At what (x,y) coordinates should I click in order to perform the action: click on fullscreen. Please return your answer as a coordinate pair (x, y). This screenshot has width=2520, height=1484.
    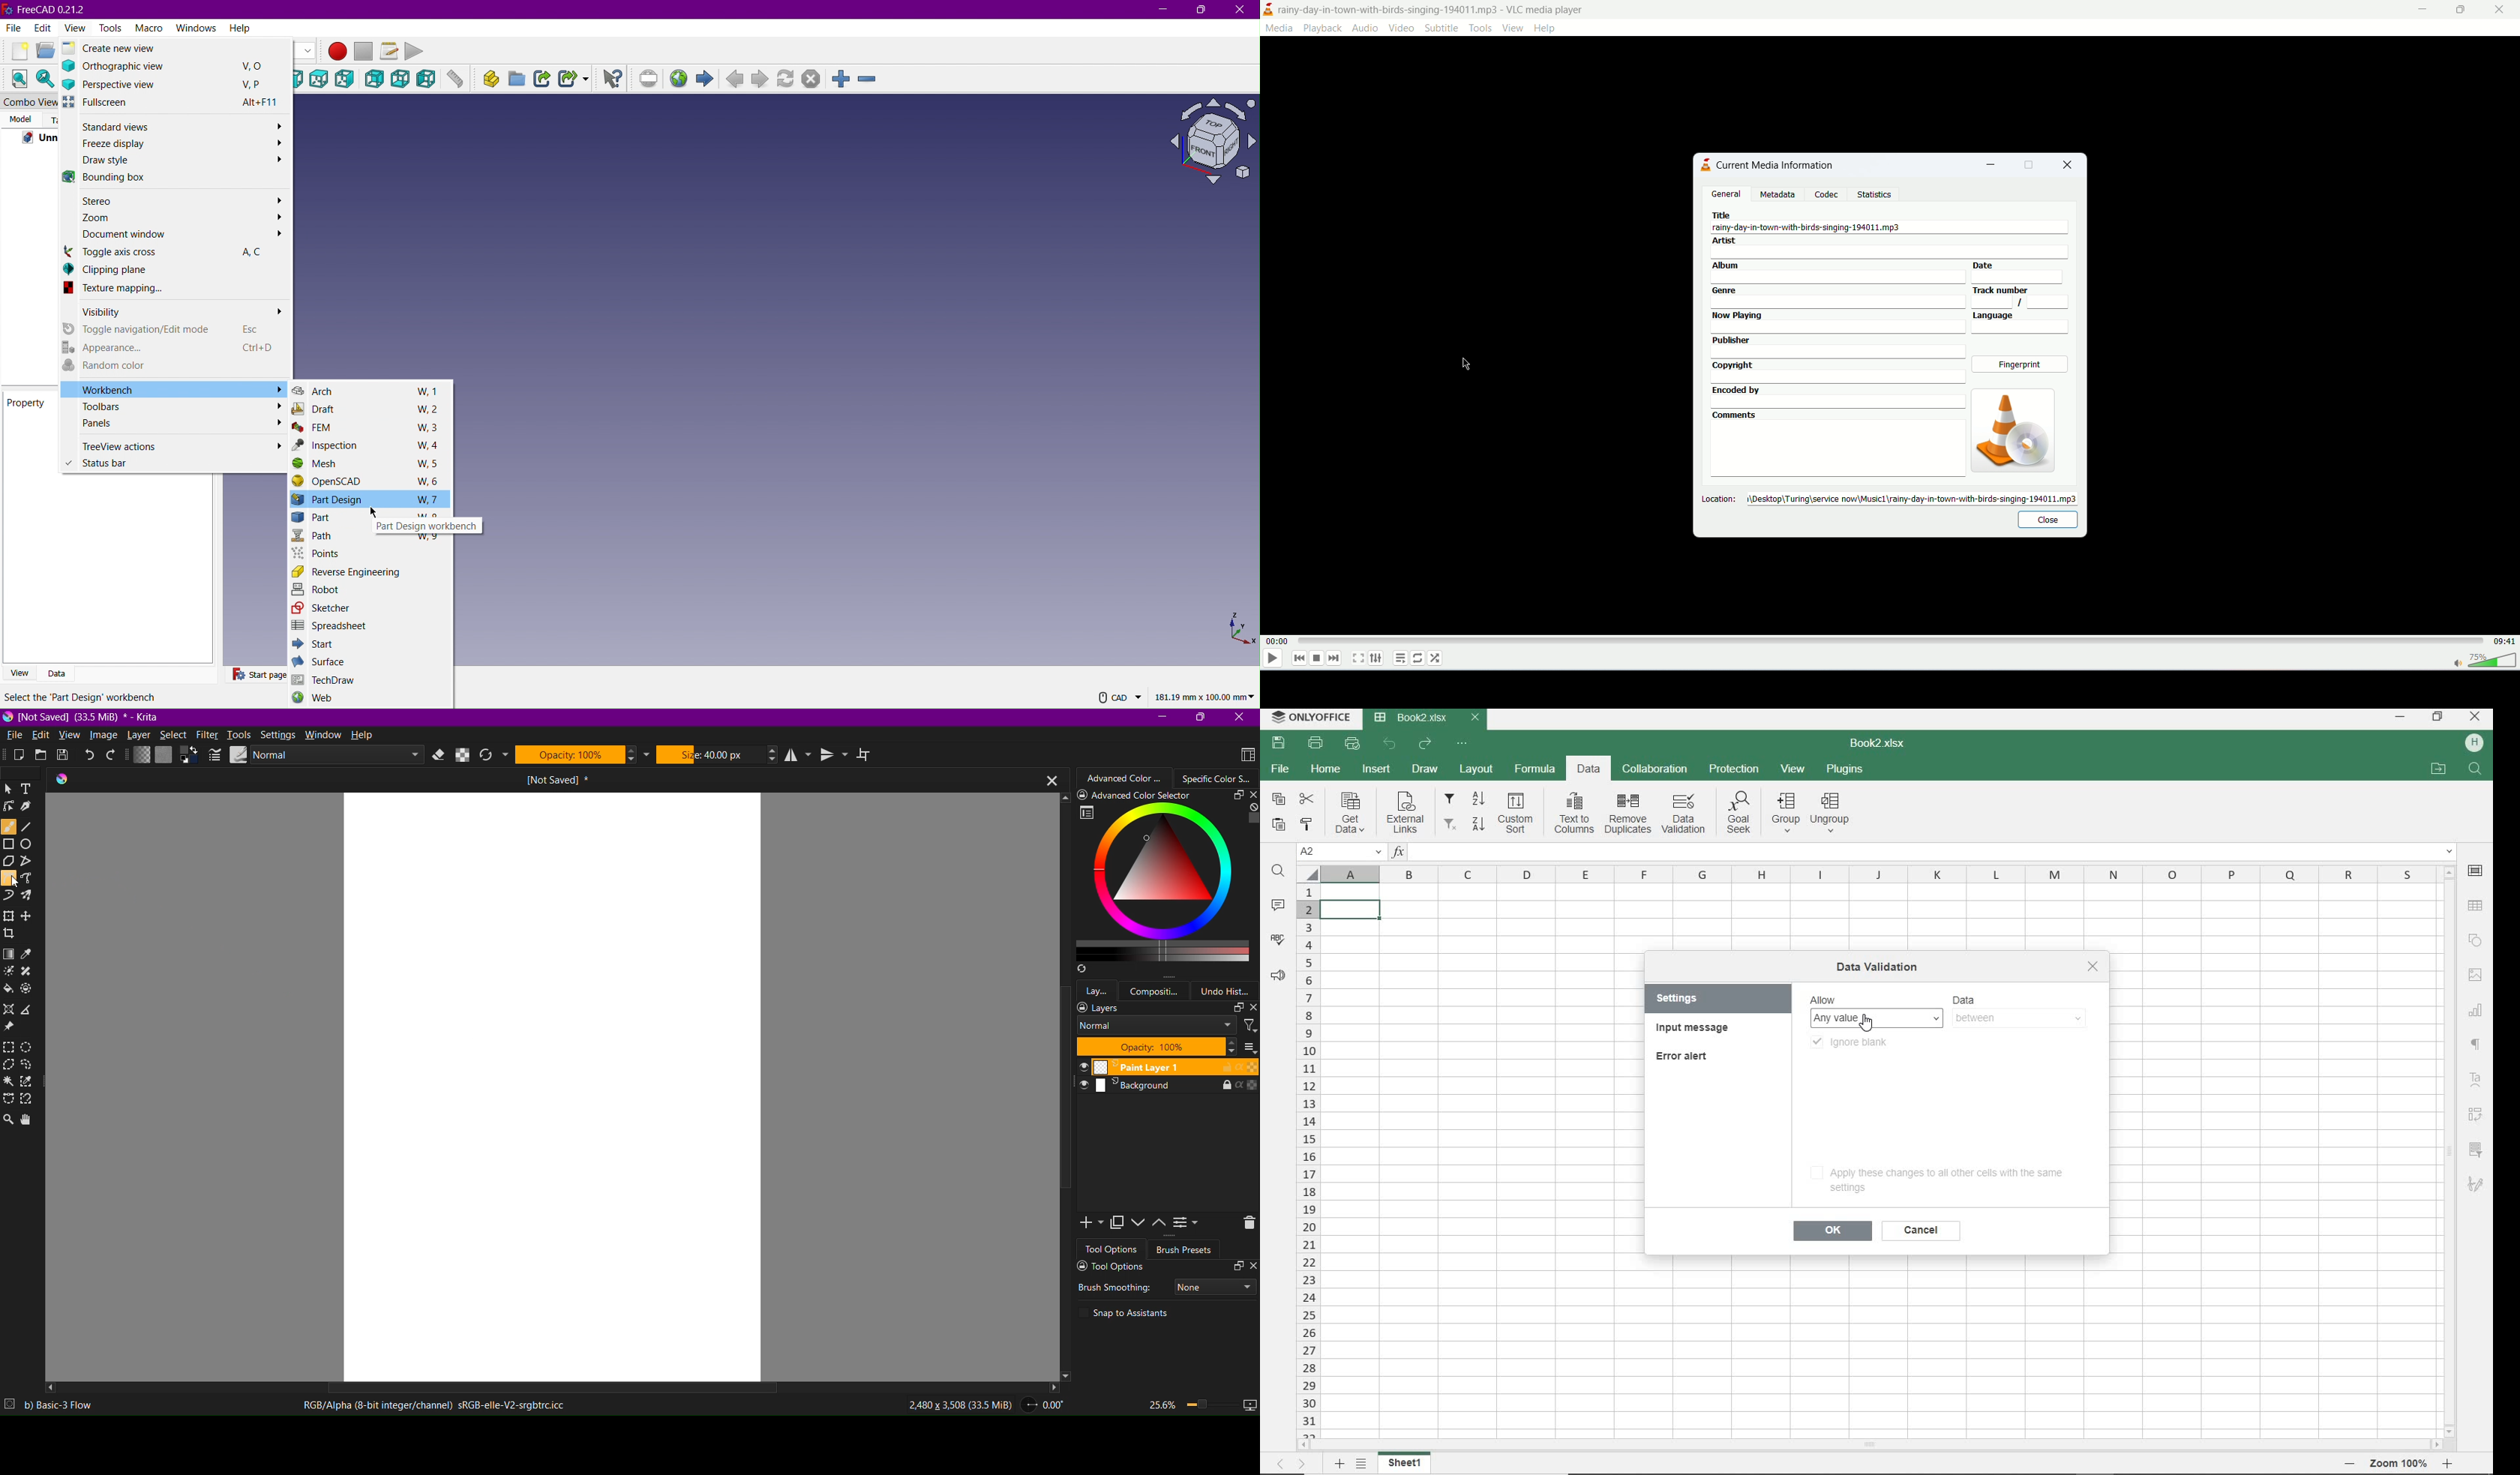
    Looking at the image, I should click on (1359, 657).